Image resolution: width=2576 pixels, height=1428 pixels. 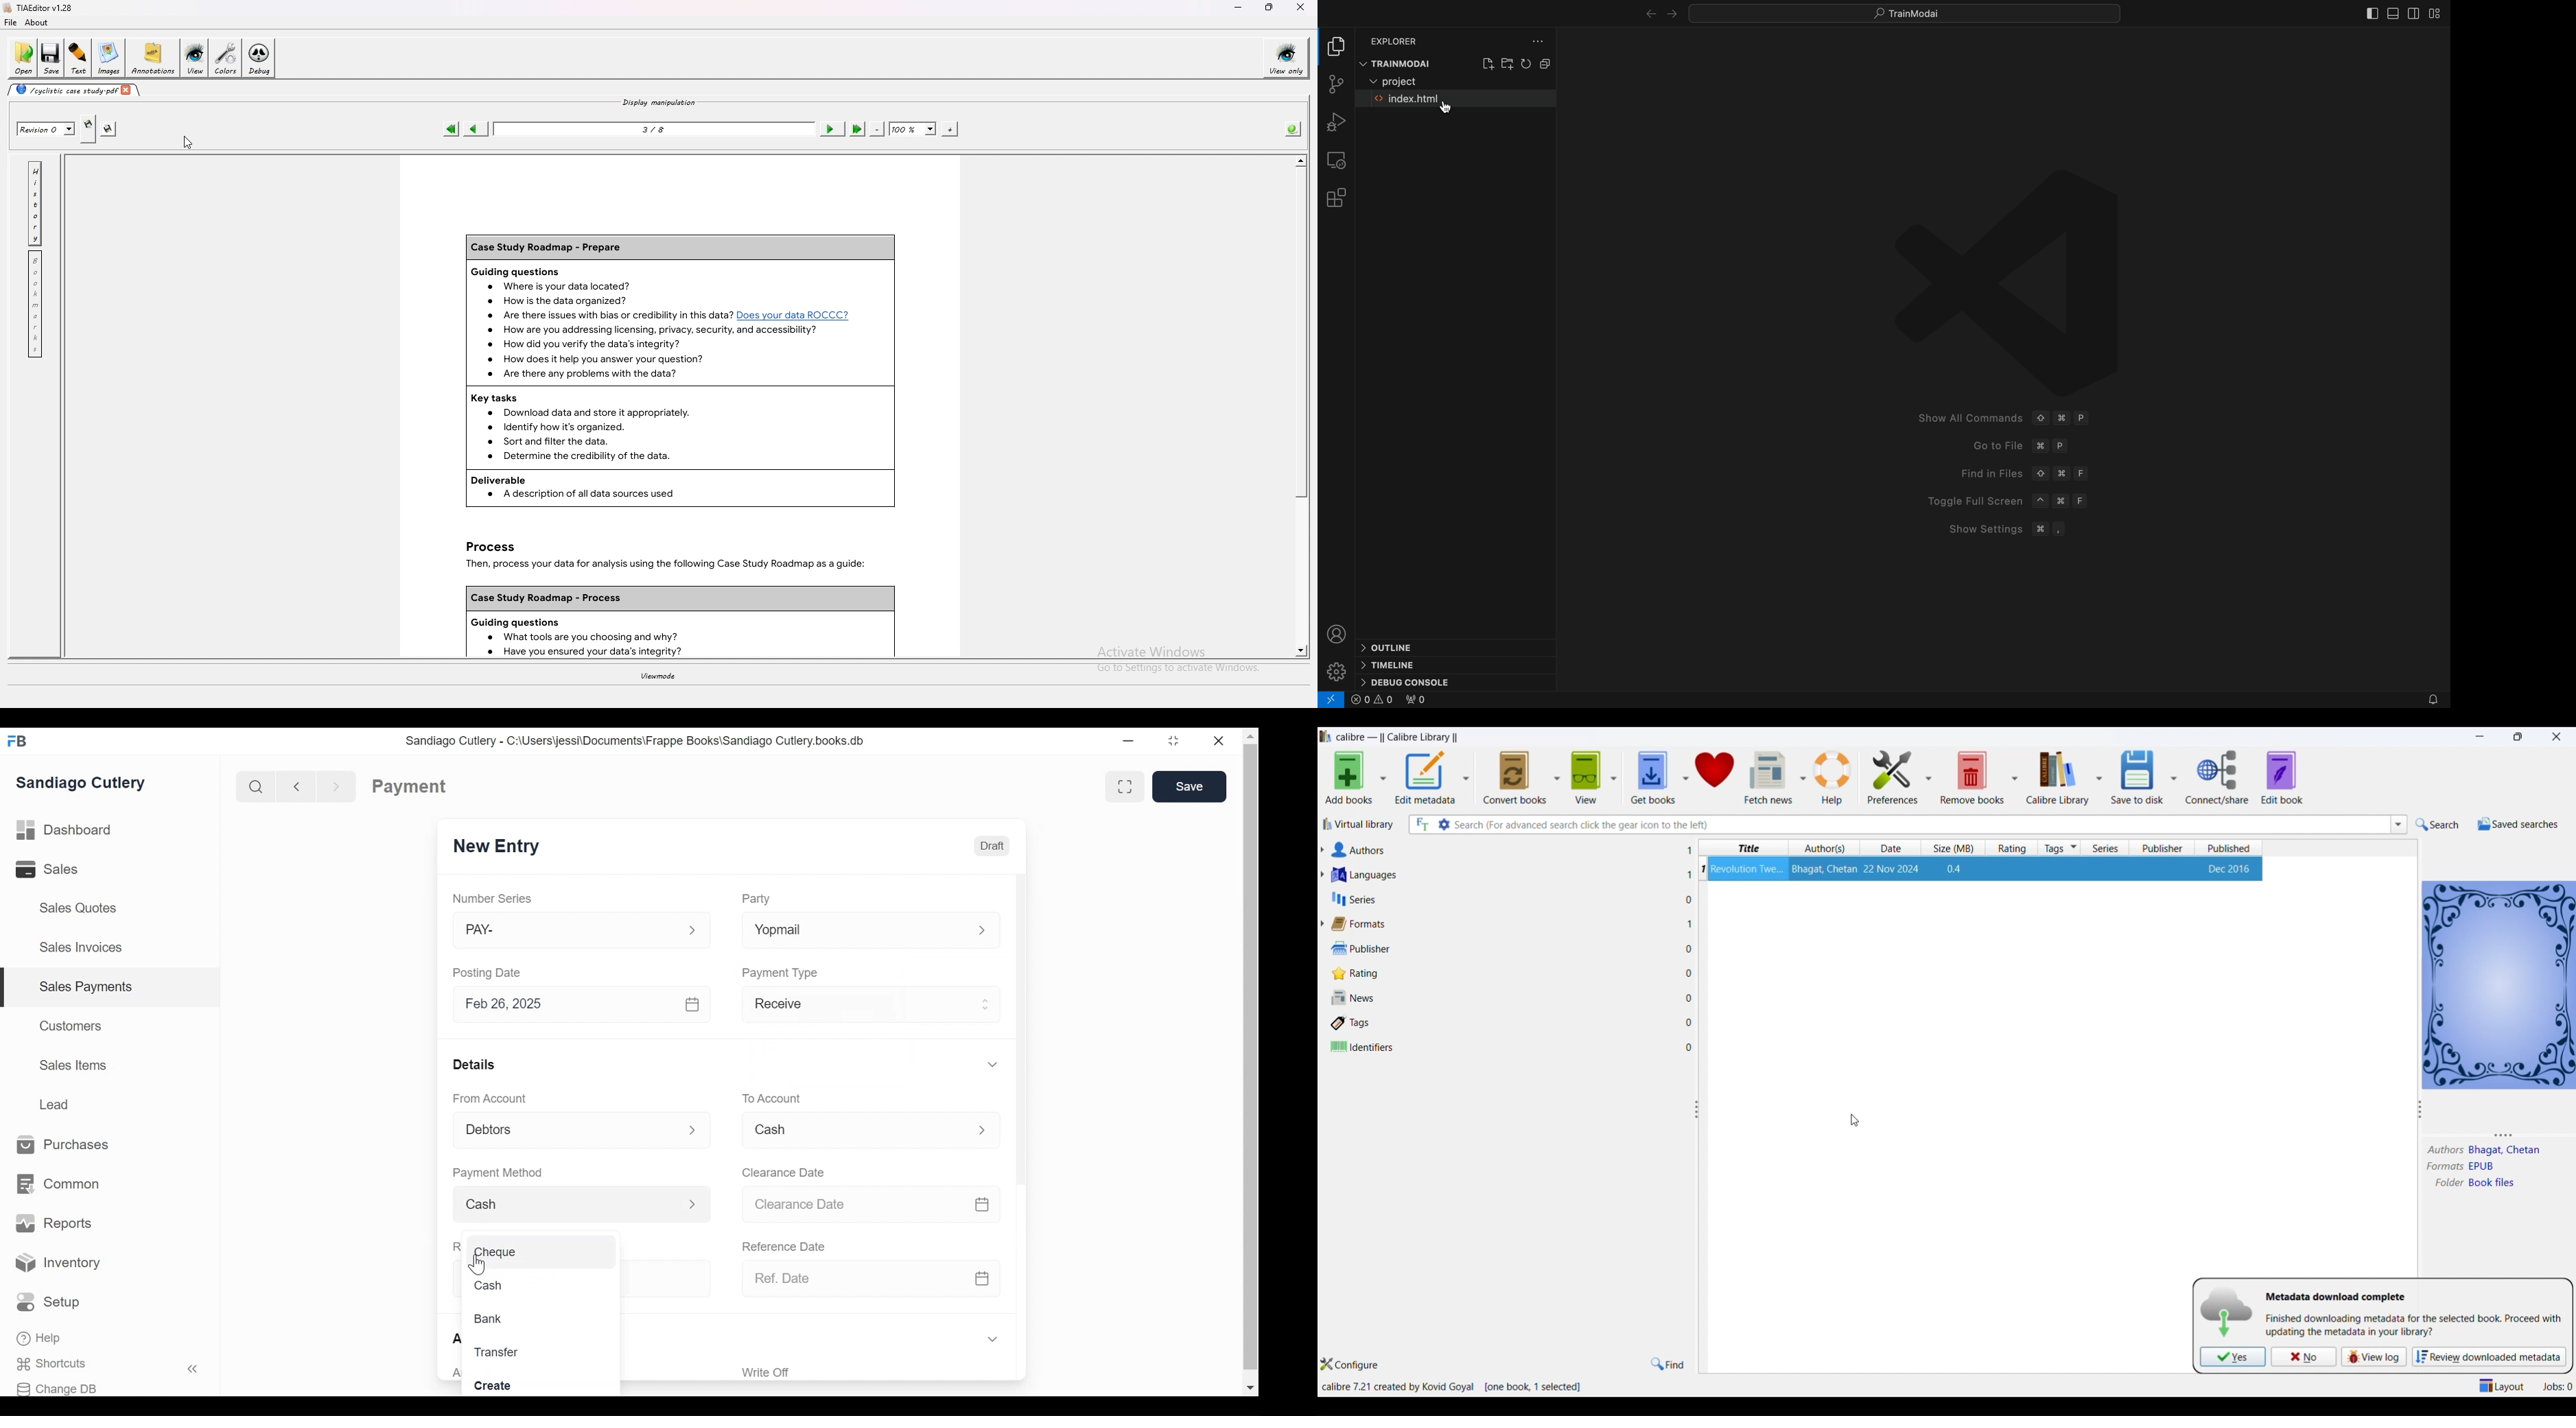 I want to click on 0, so click(x=1689, y=973).